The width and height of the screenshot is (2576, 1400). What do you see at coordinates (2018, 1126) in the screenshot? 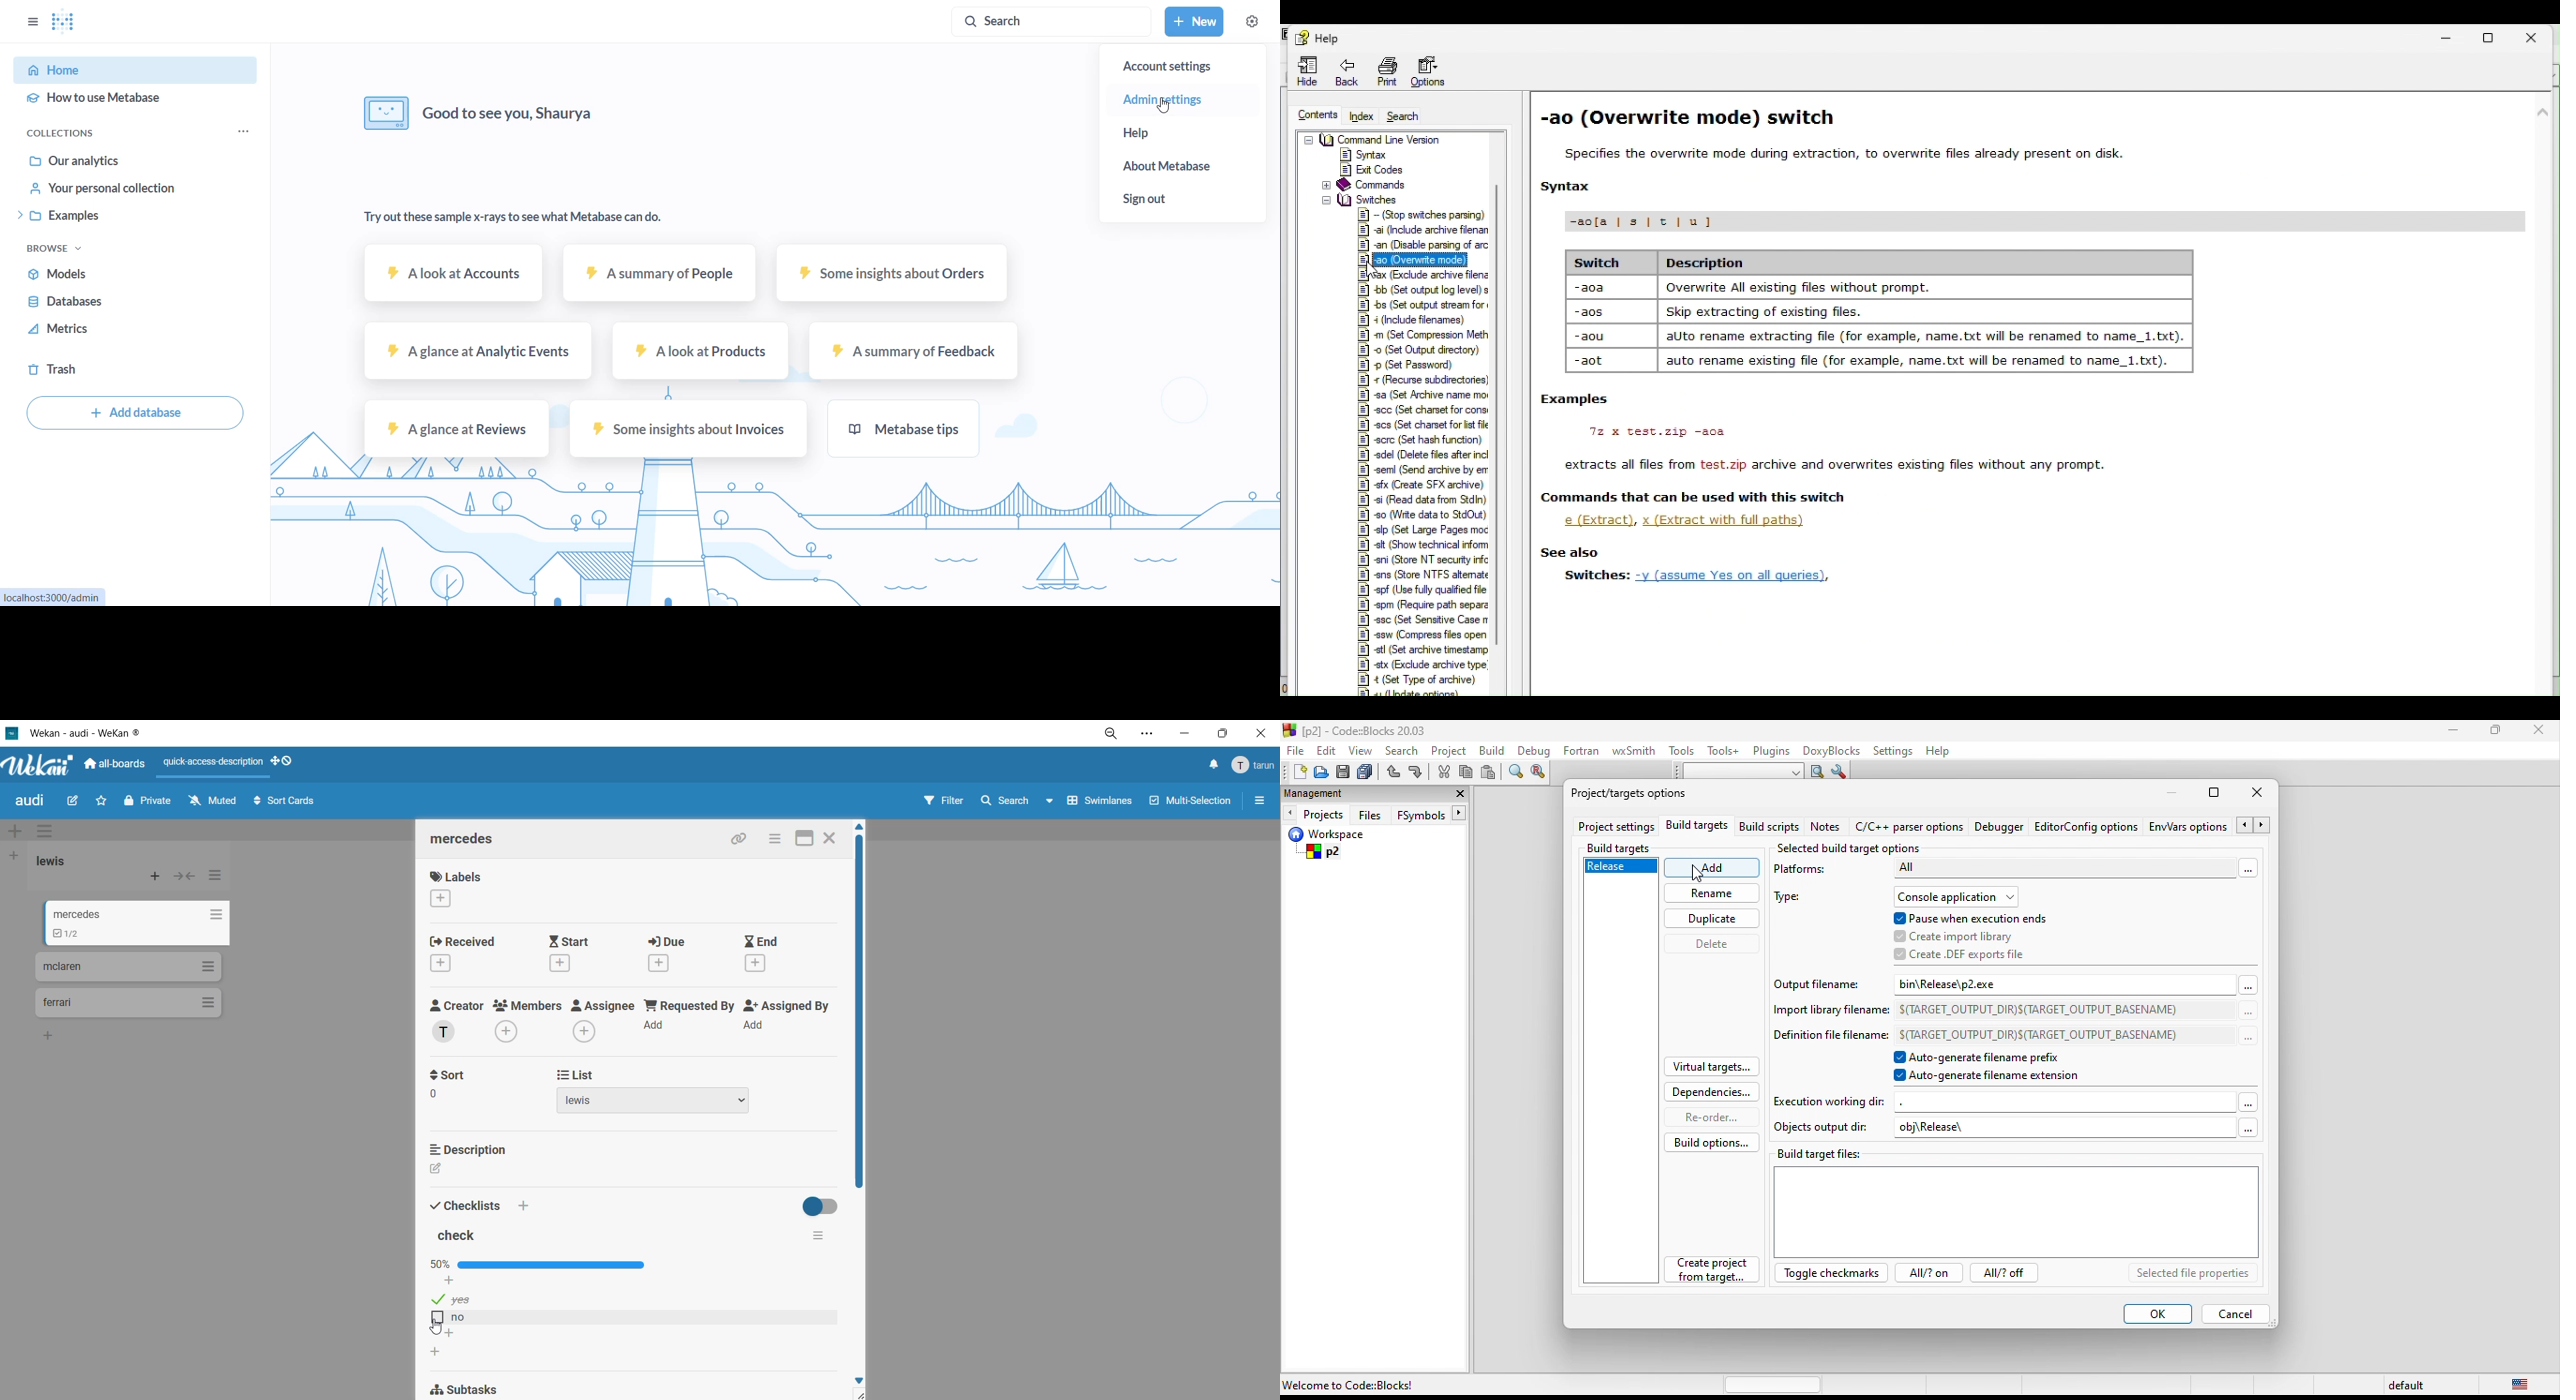
I see `objects output dir: obj\Release\` at bounding box center [2018, 1126].